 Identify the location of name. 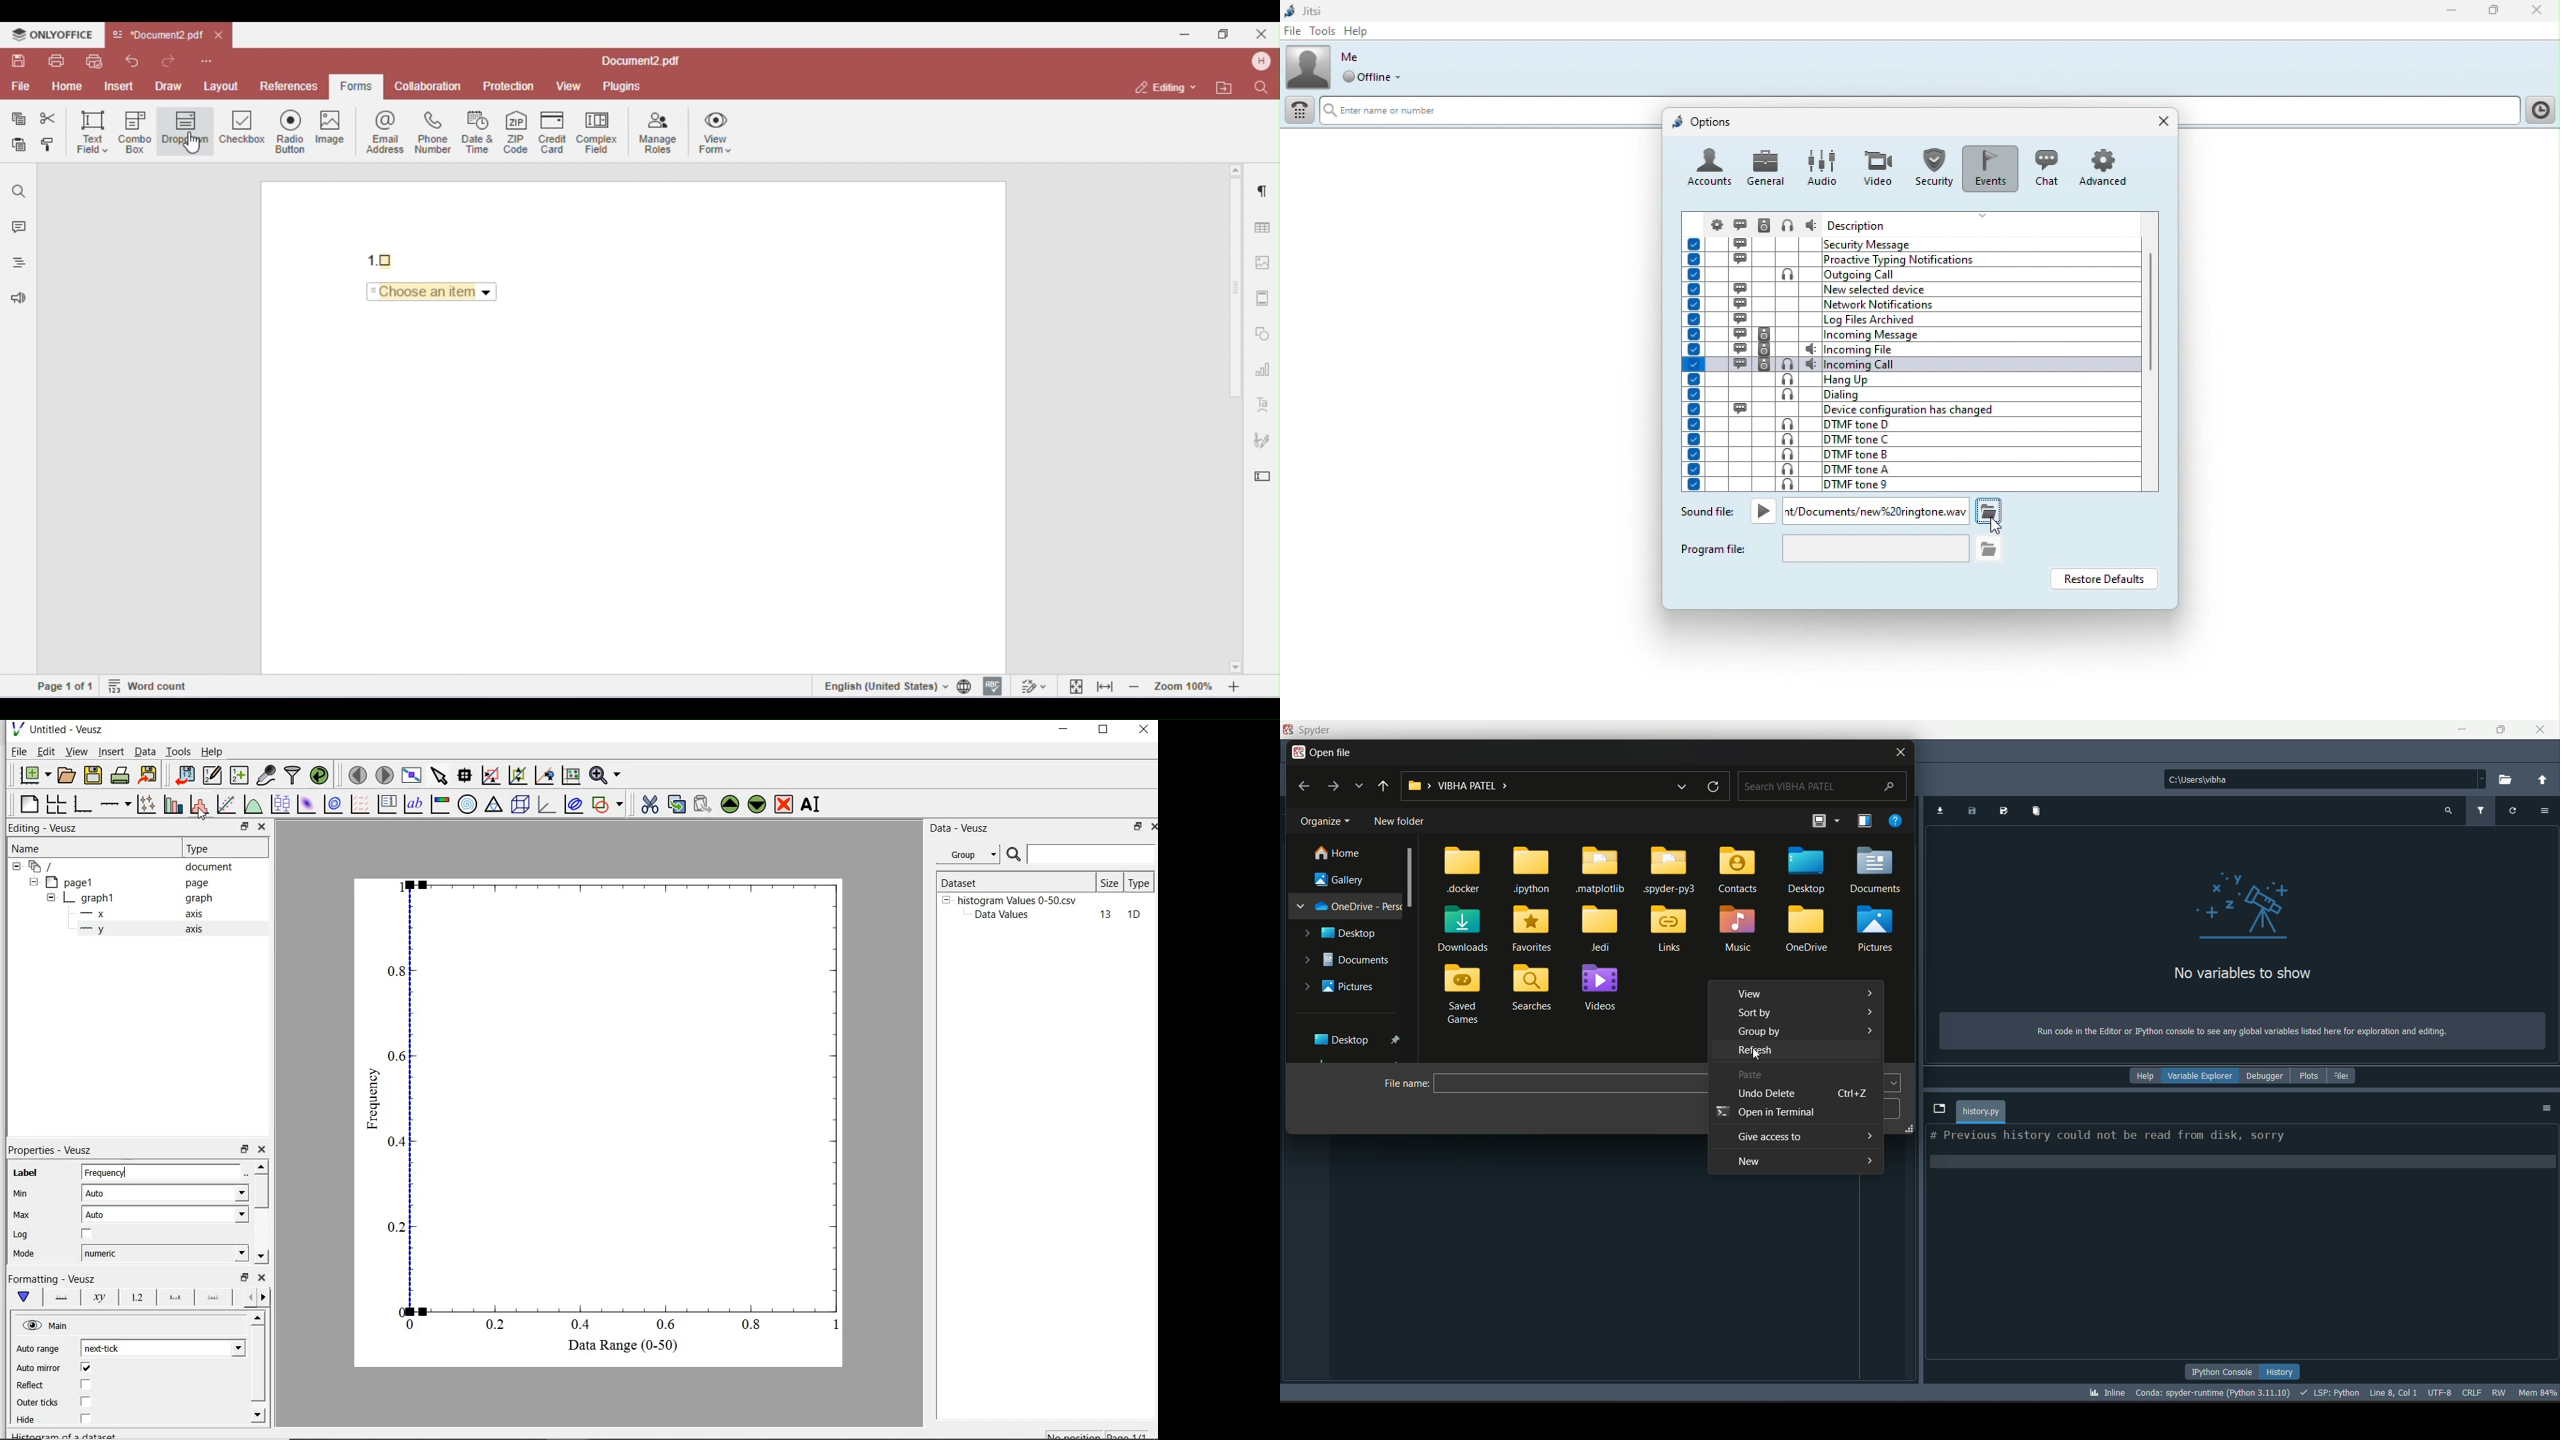
(25, 849).